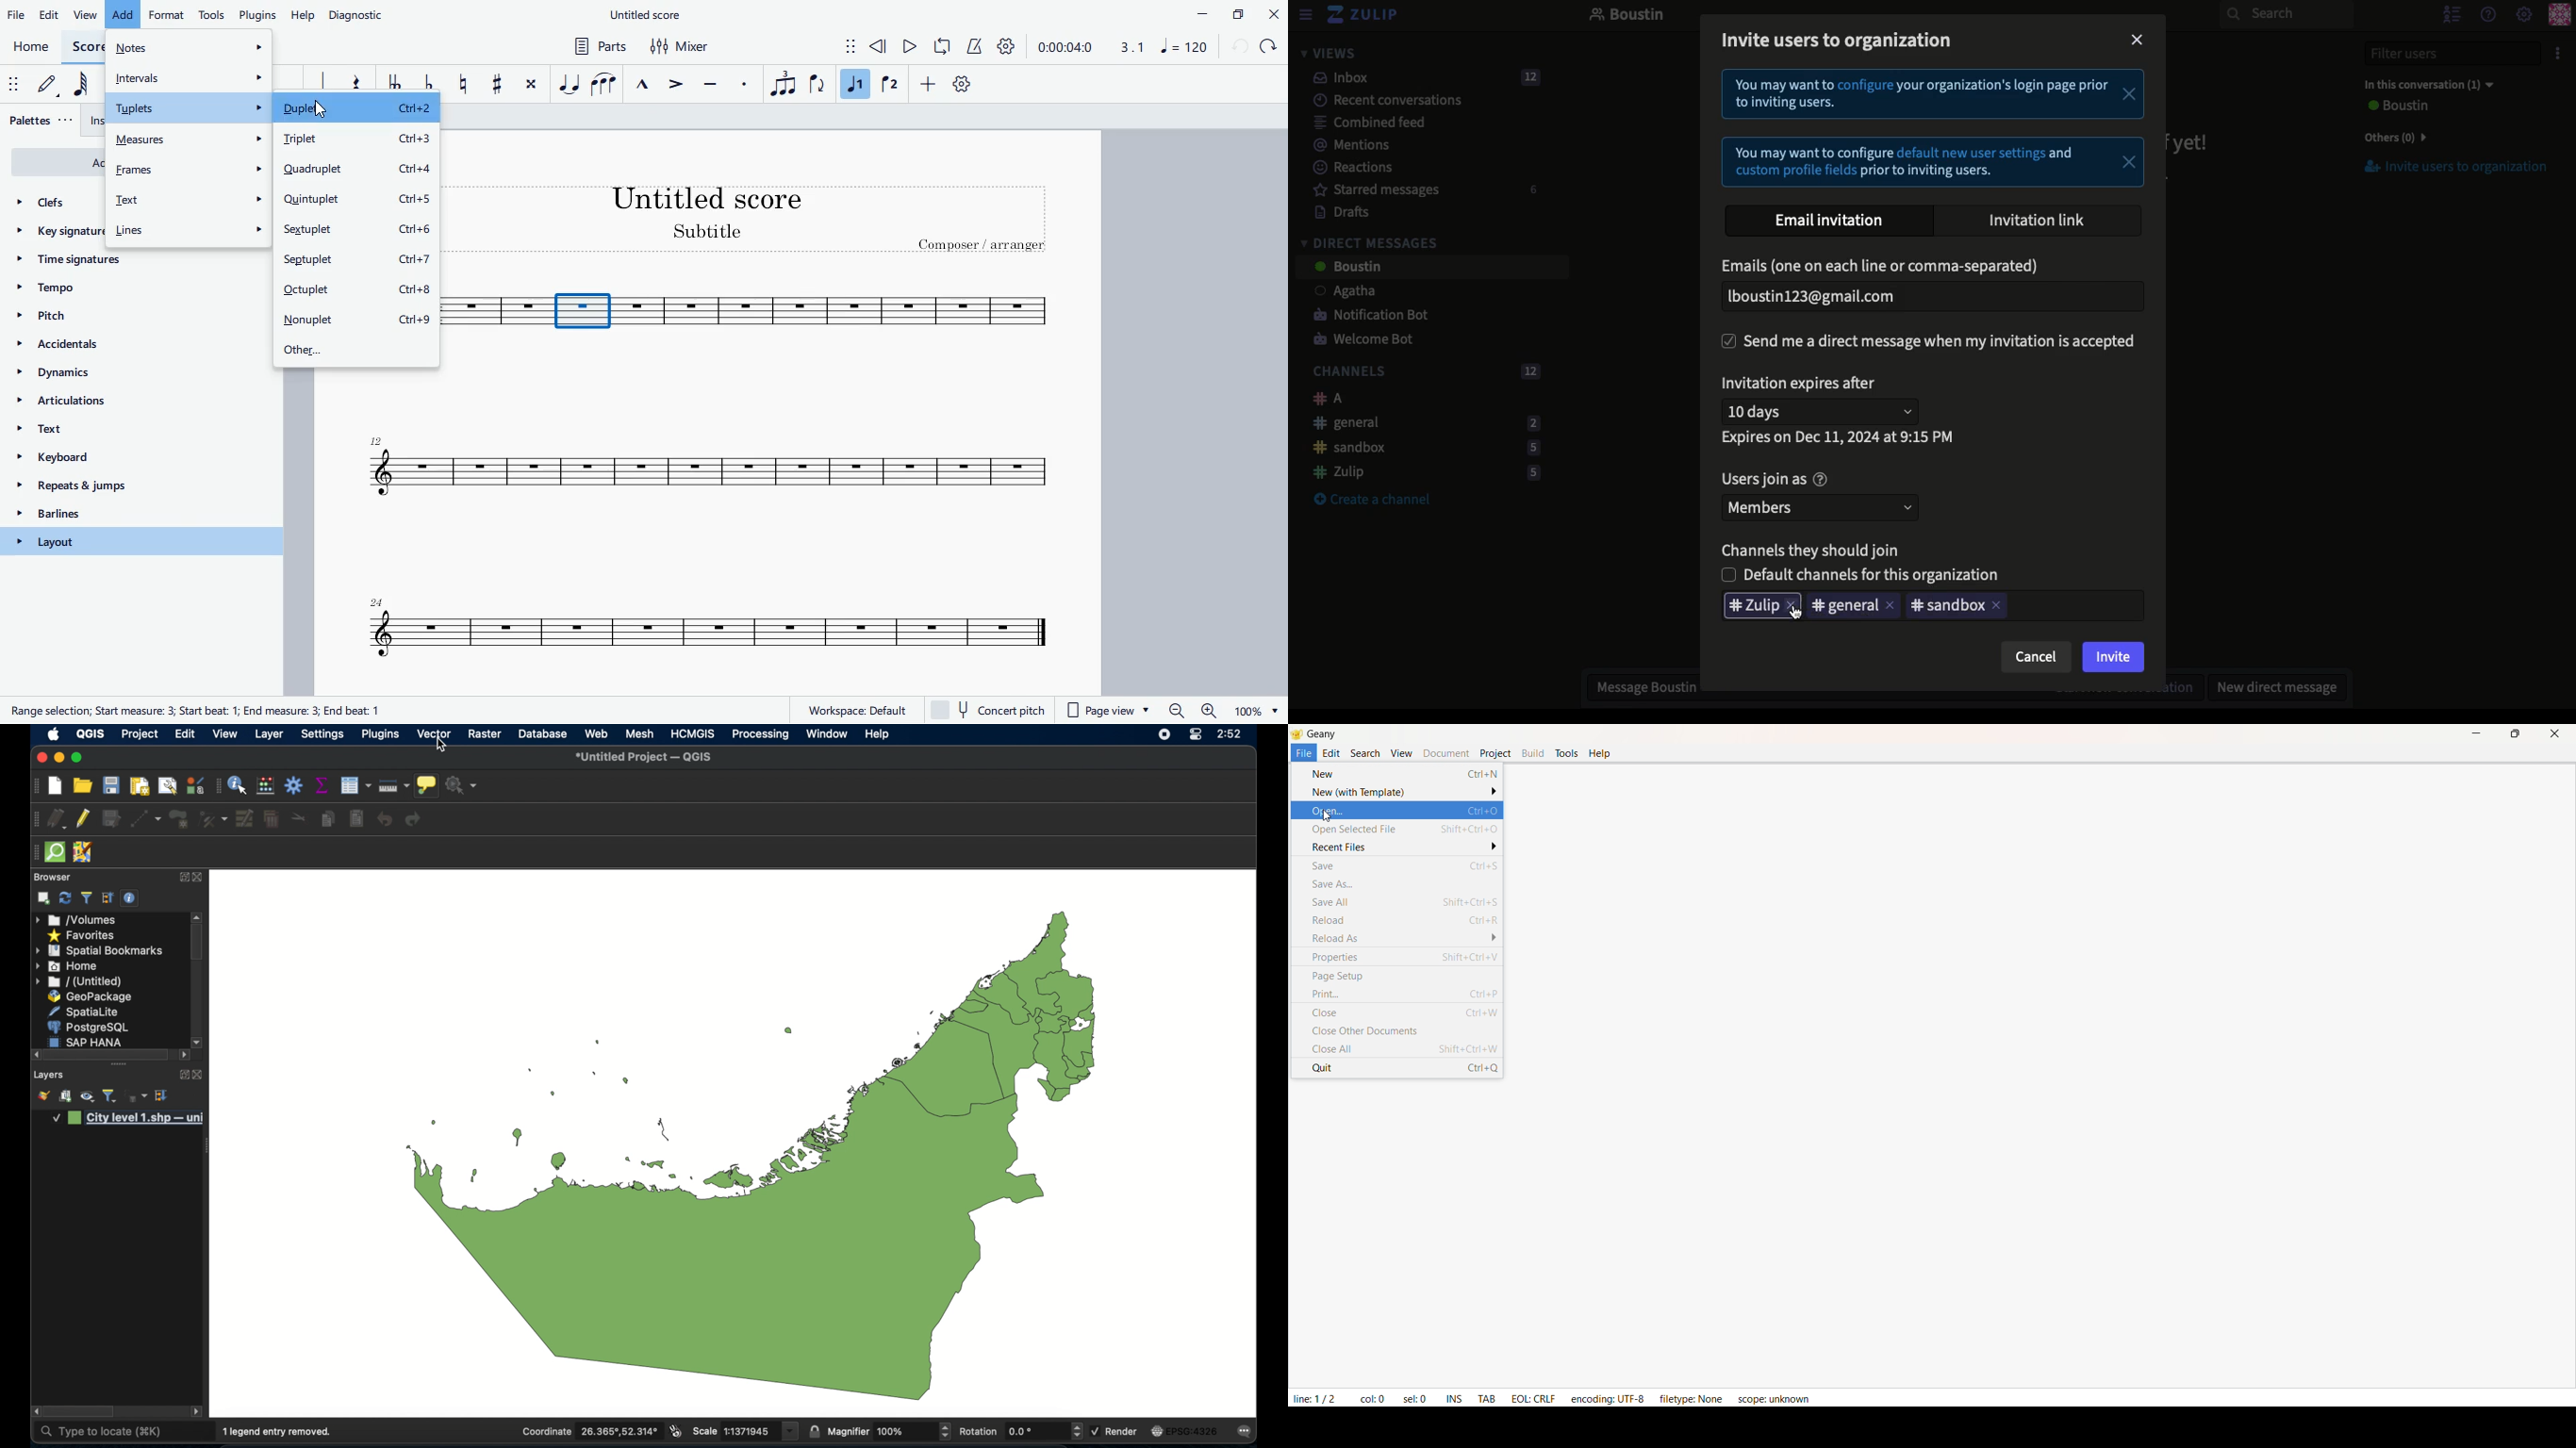 The height and width of the screenshot is (1456, 2576). What do you see at coordinates (98, 951) in the screenshot?
I see `spatial bookmarks` at bounding box center [98, 951].